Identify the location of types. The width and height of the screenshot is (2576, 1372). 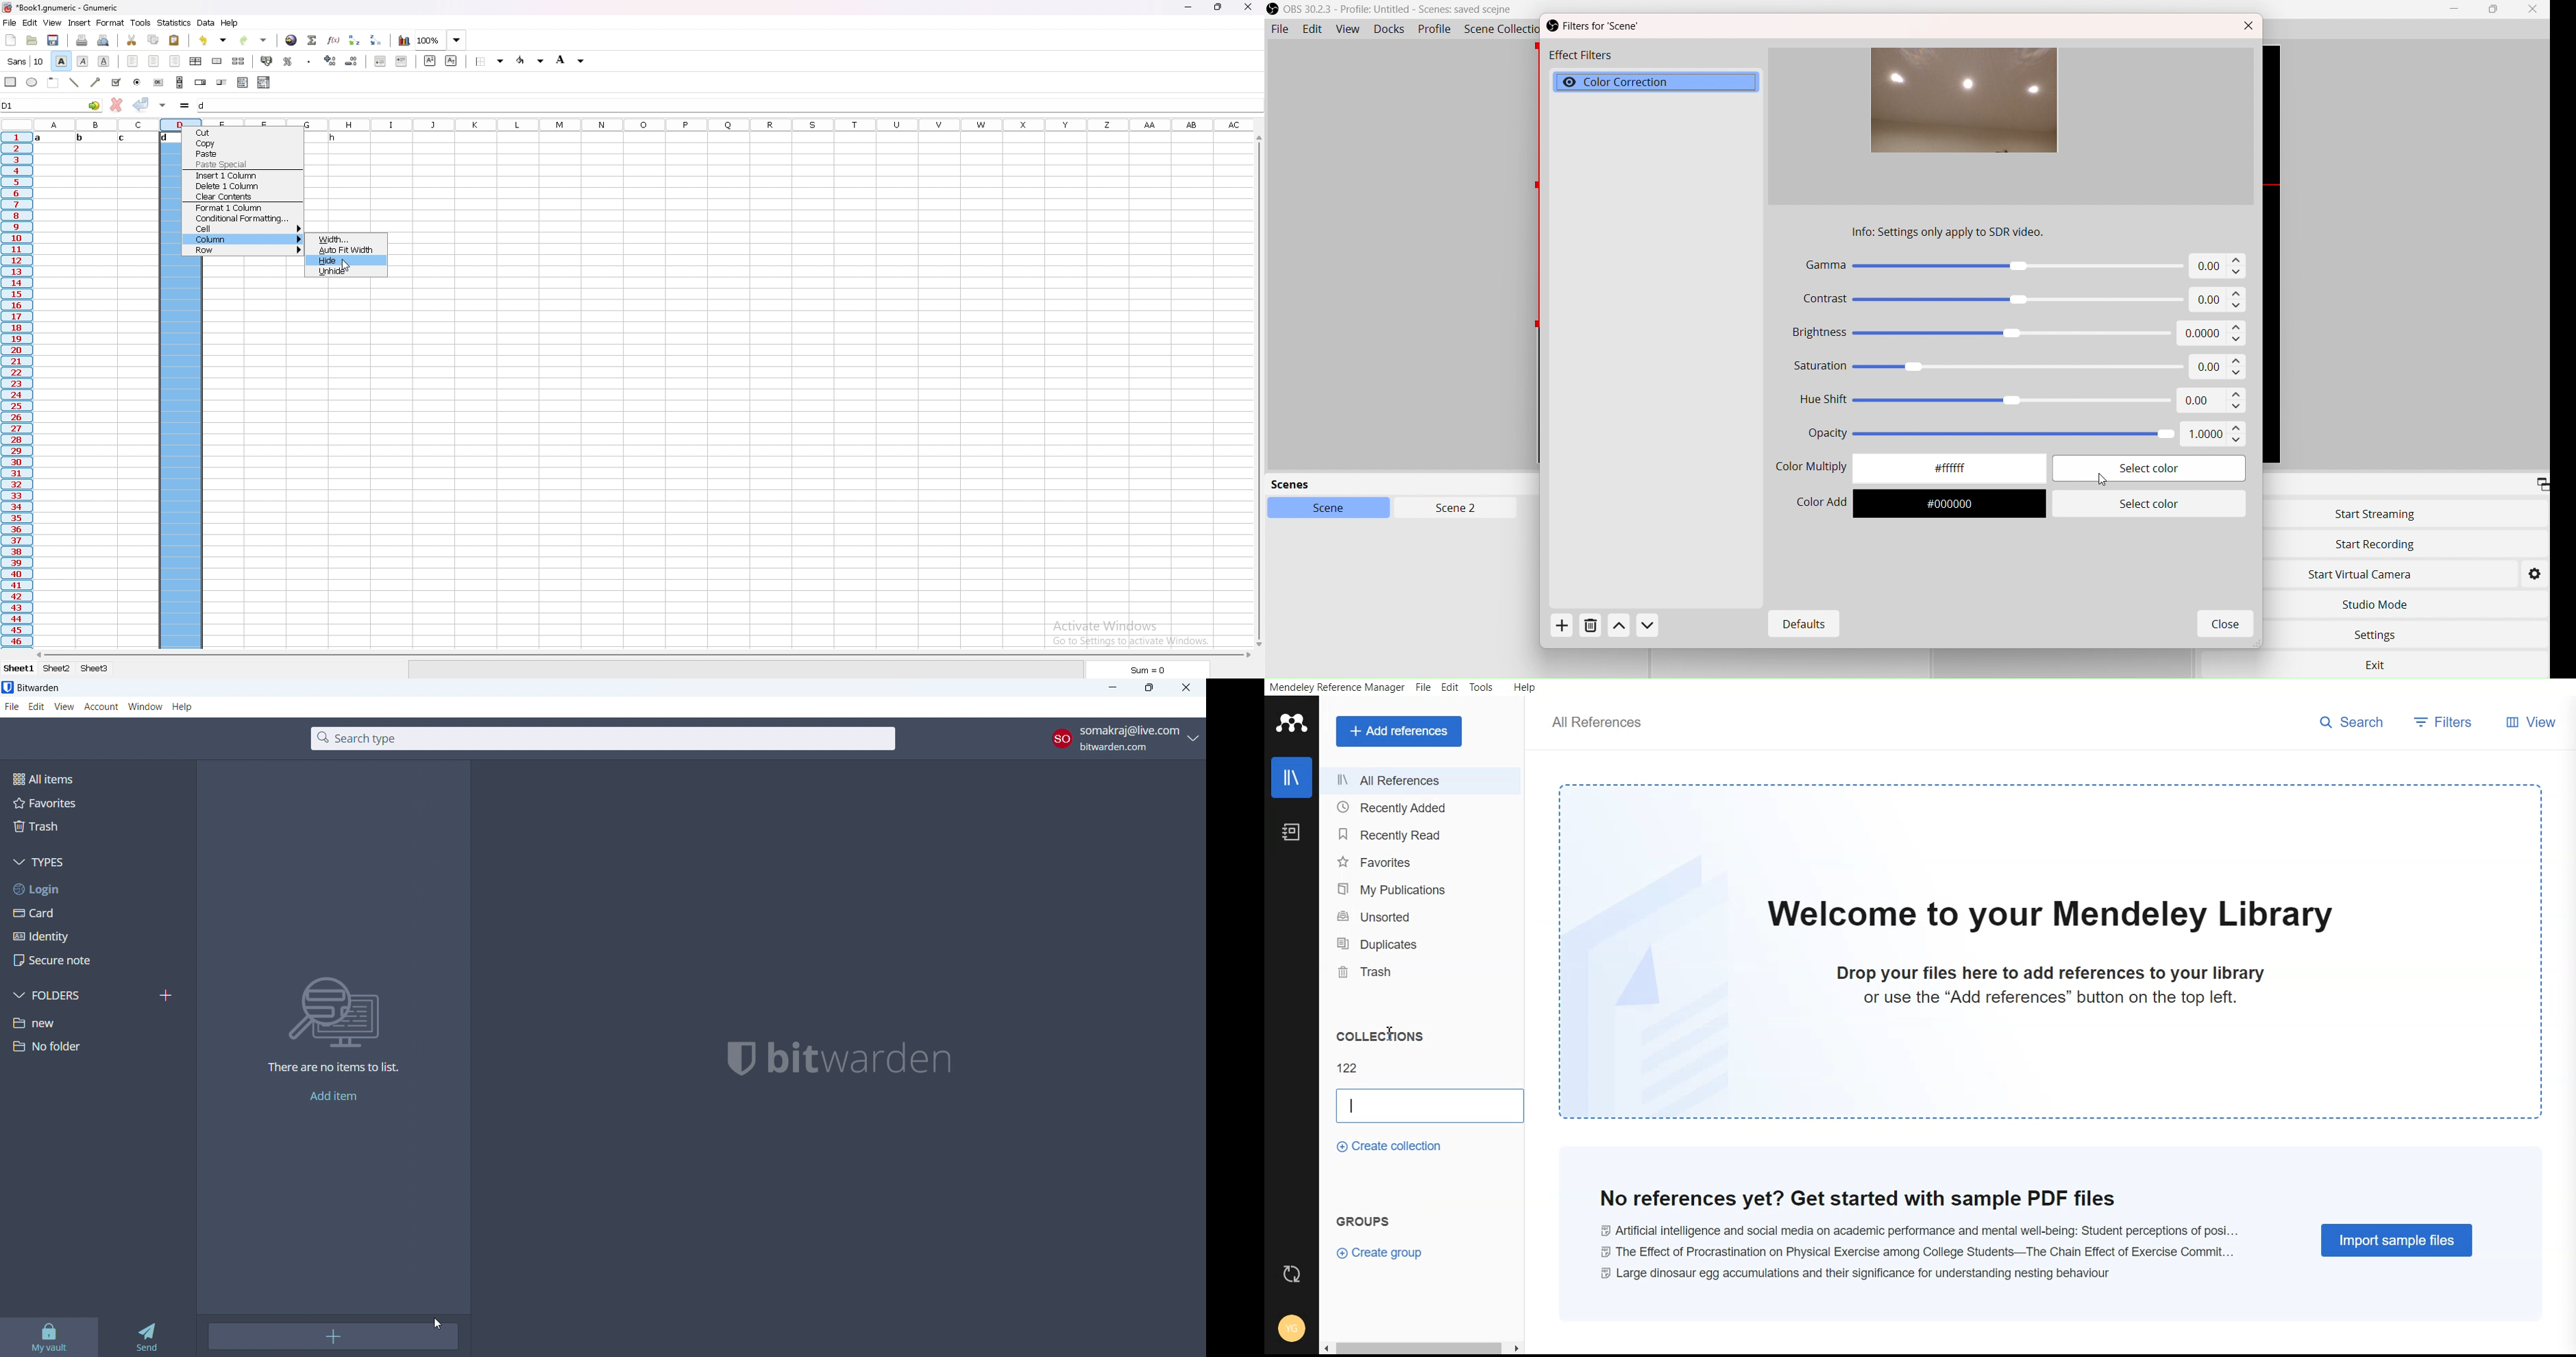
(97, 863).